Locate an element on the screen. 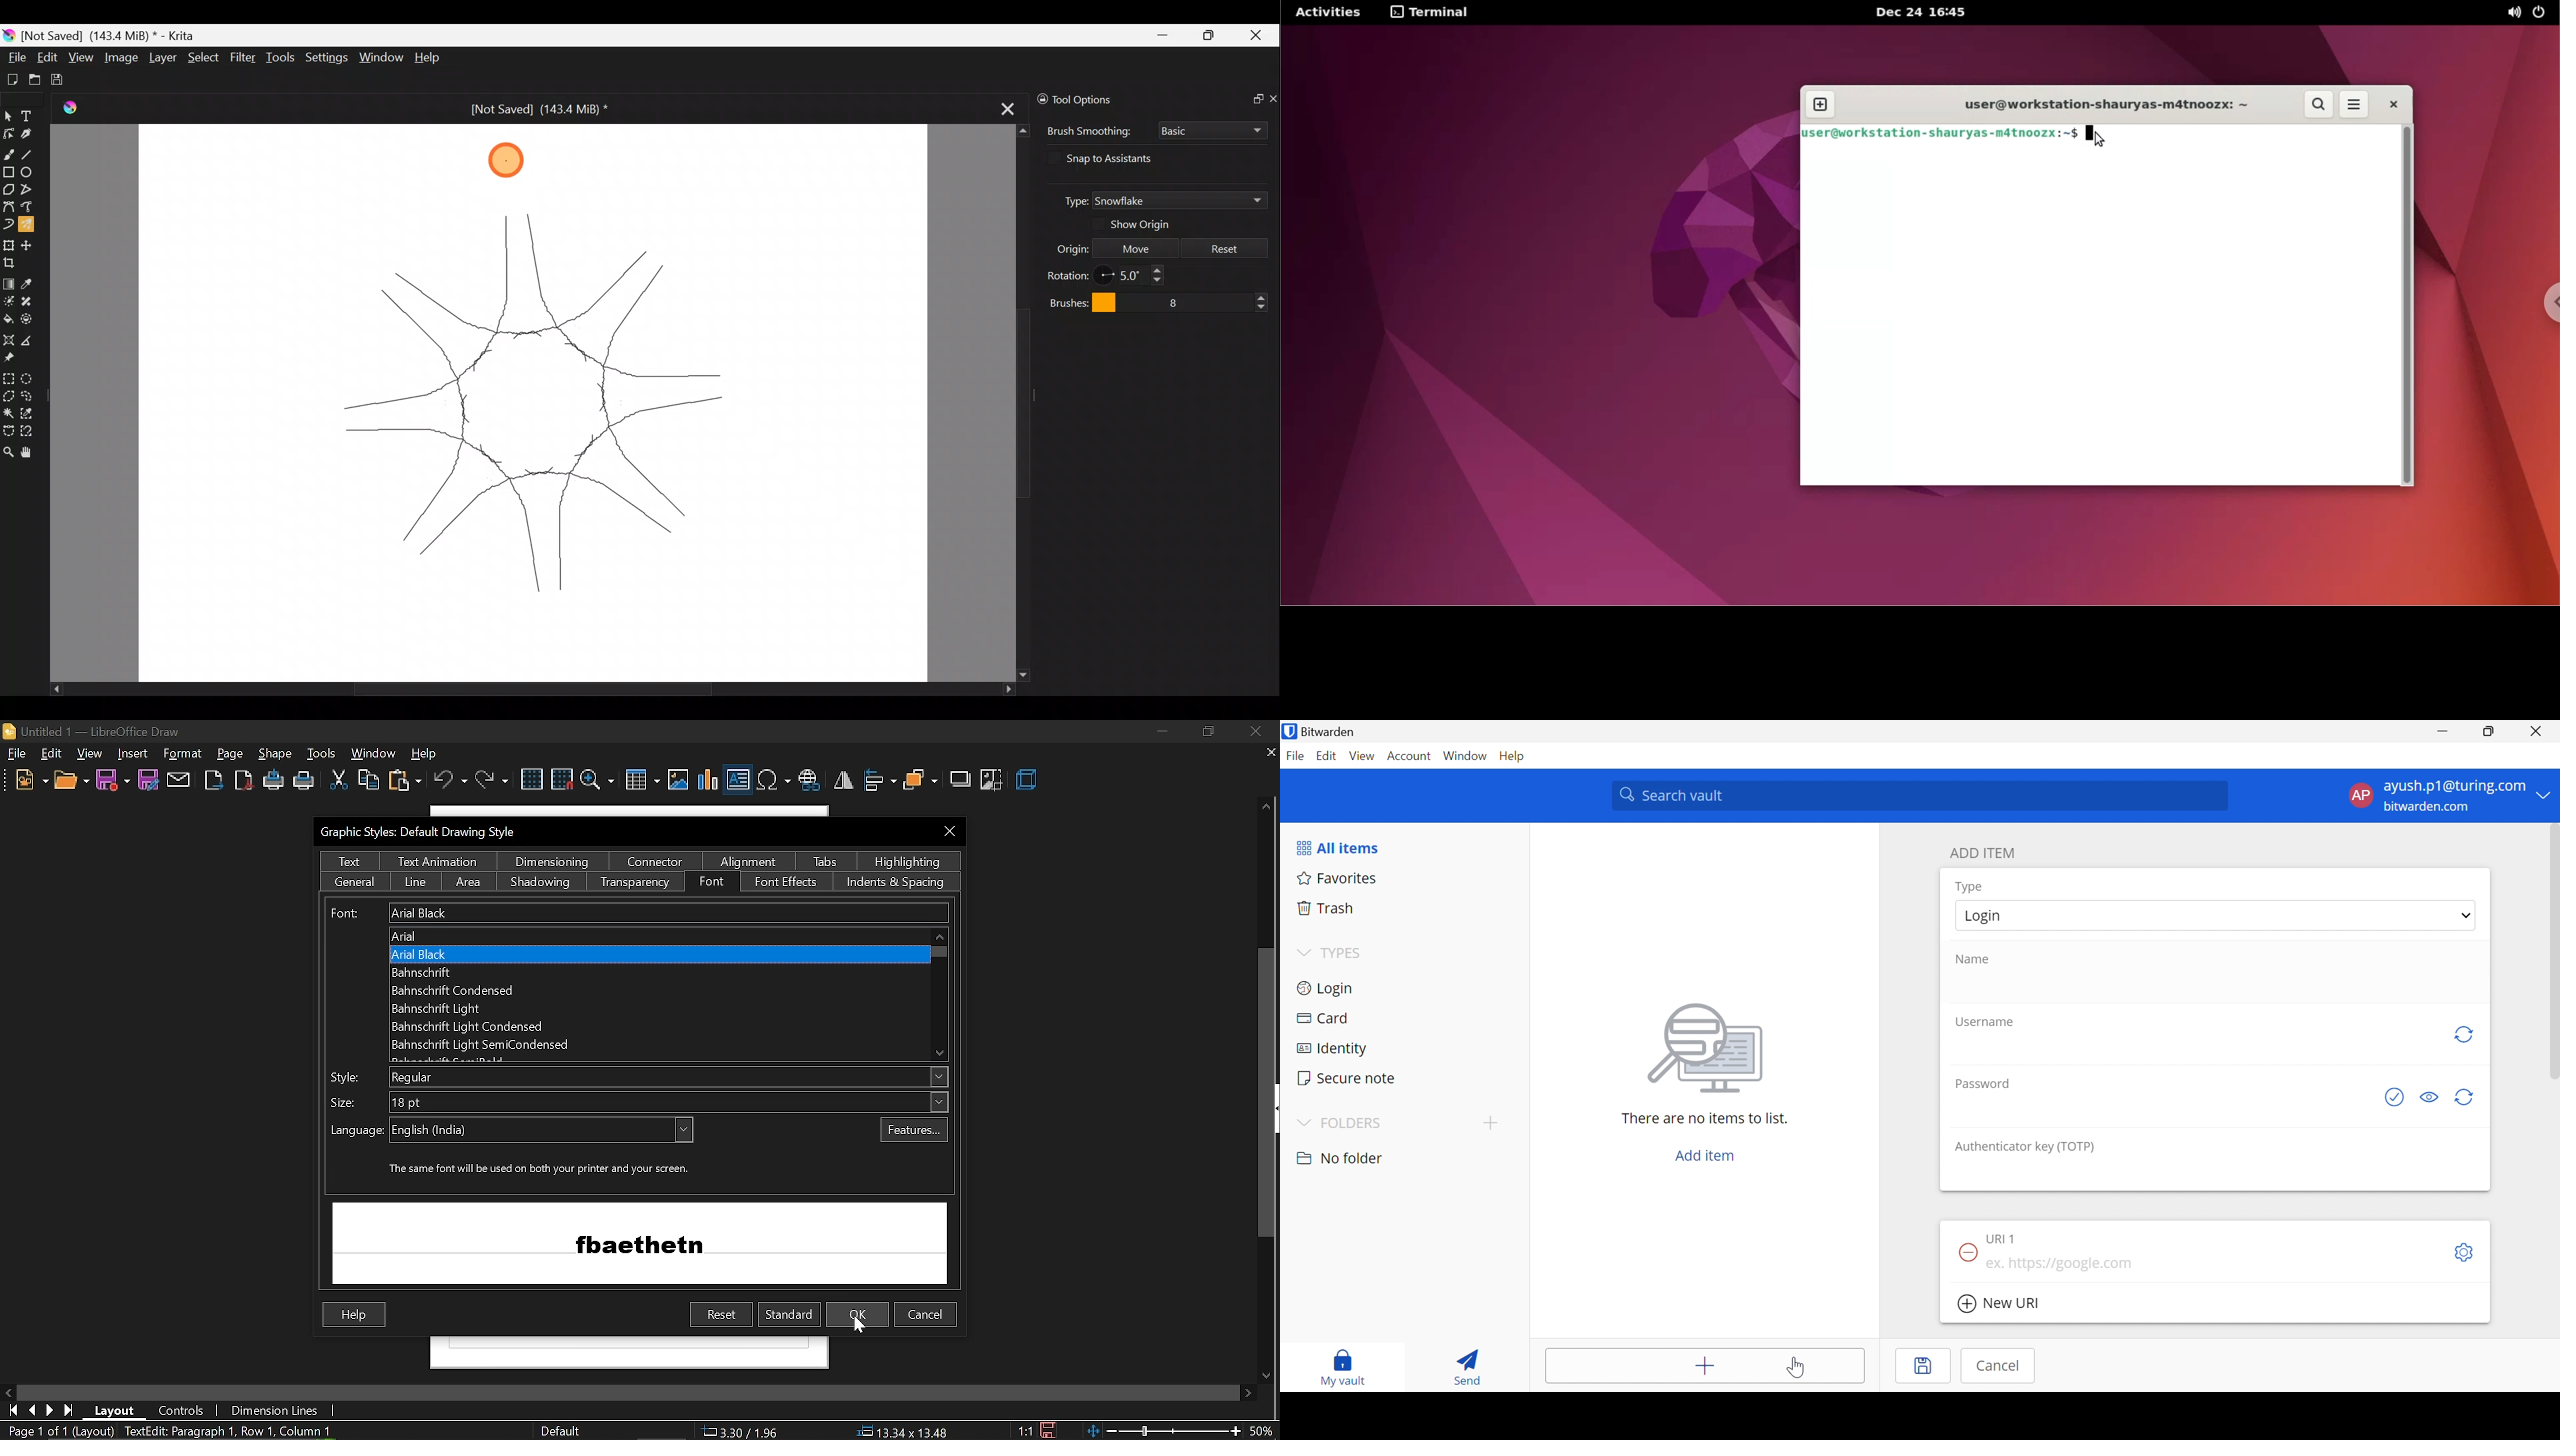  cut  is located at coordinates (338, 782).